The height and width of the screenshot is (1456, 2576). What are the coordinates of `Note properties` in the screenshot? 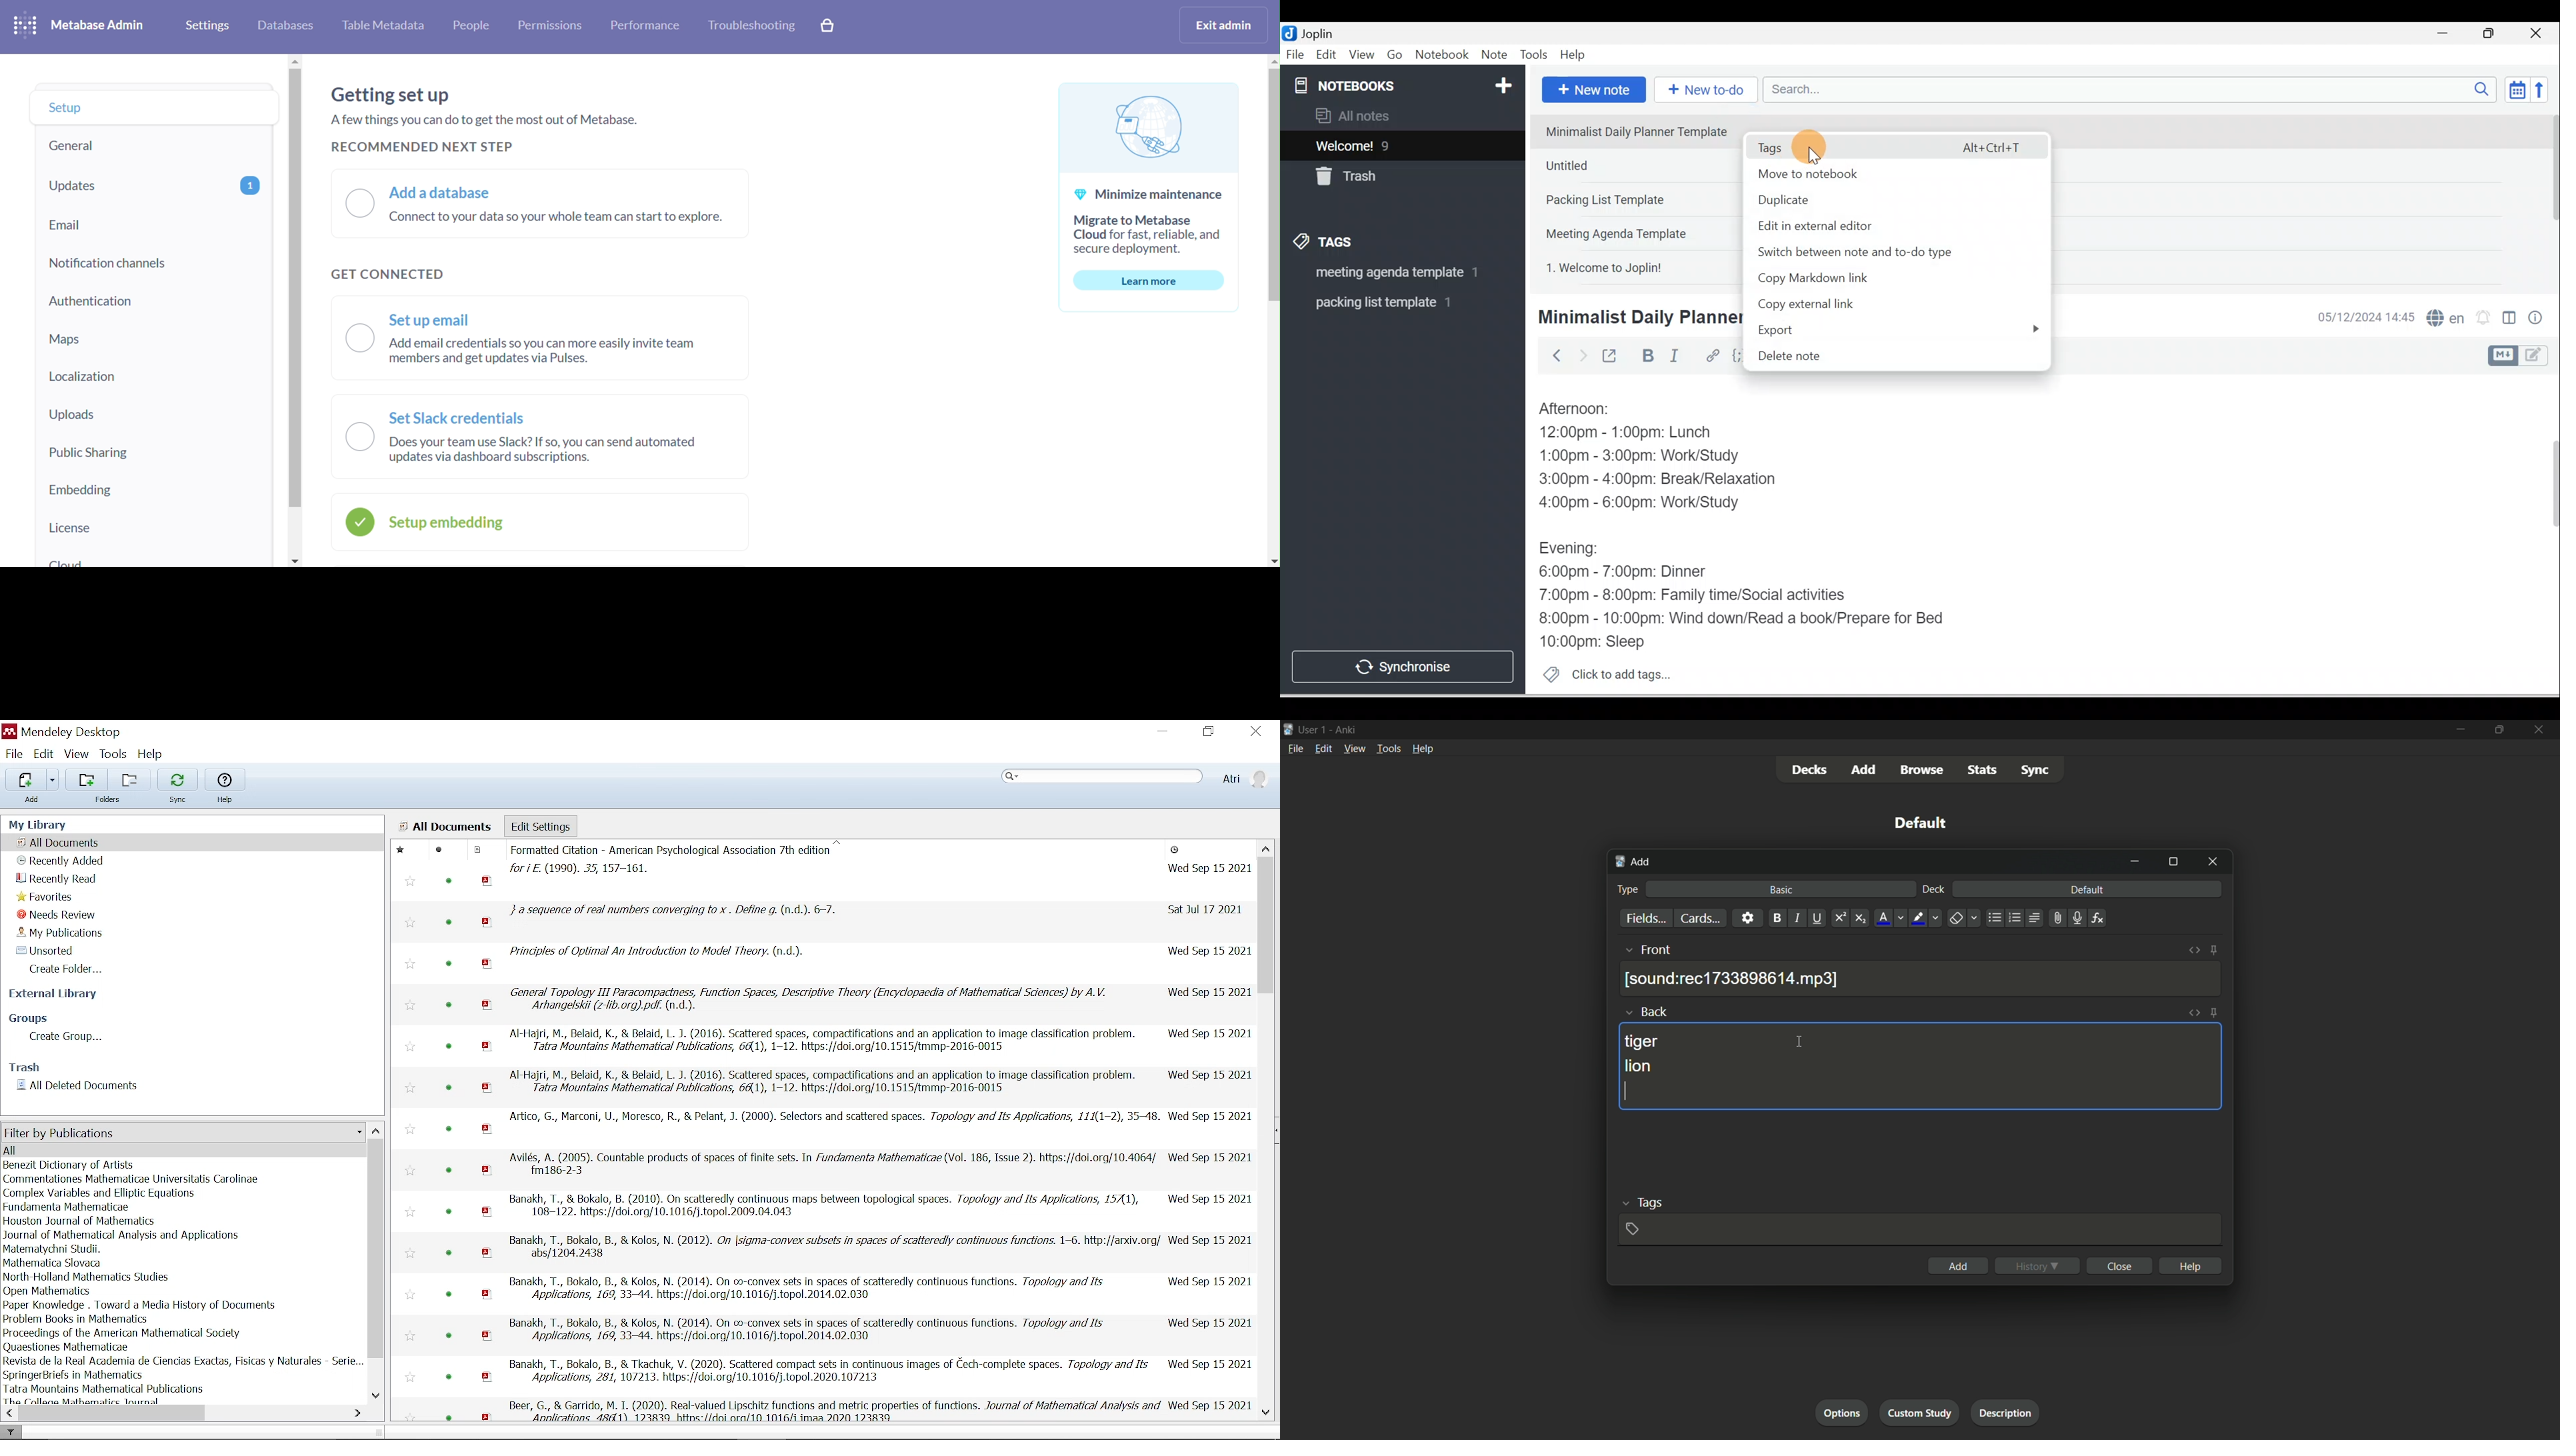 It's located at (2537, 319).